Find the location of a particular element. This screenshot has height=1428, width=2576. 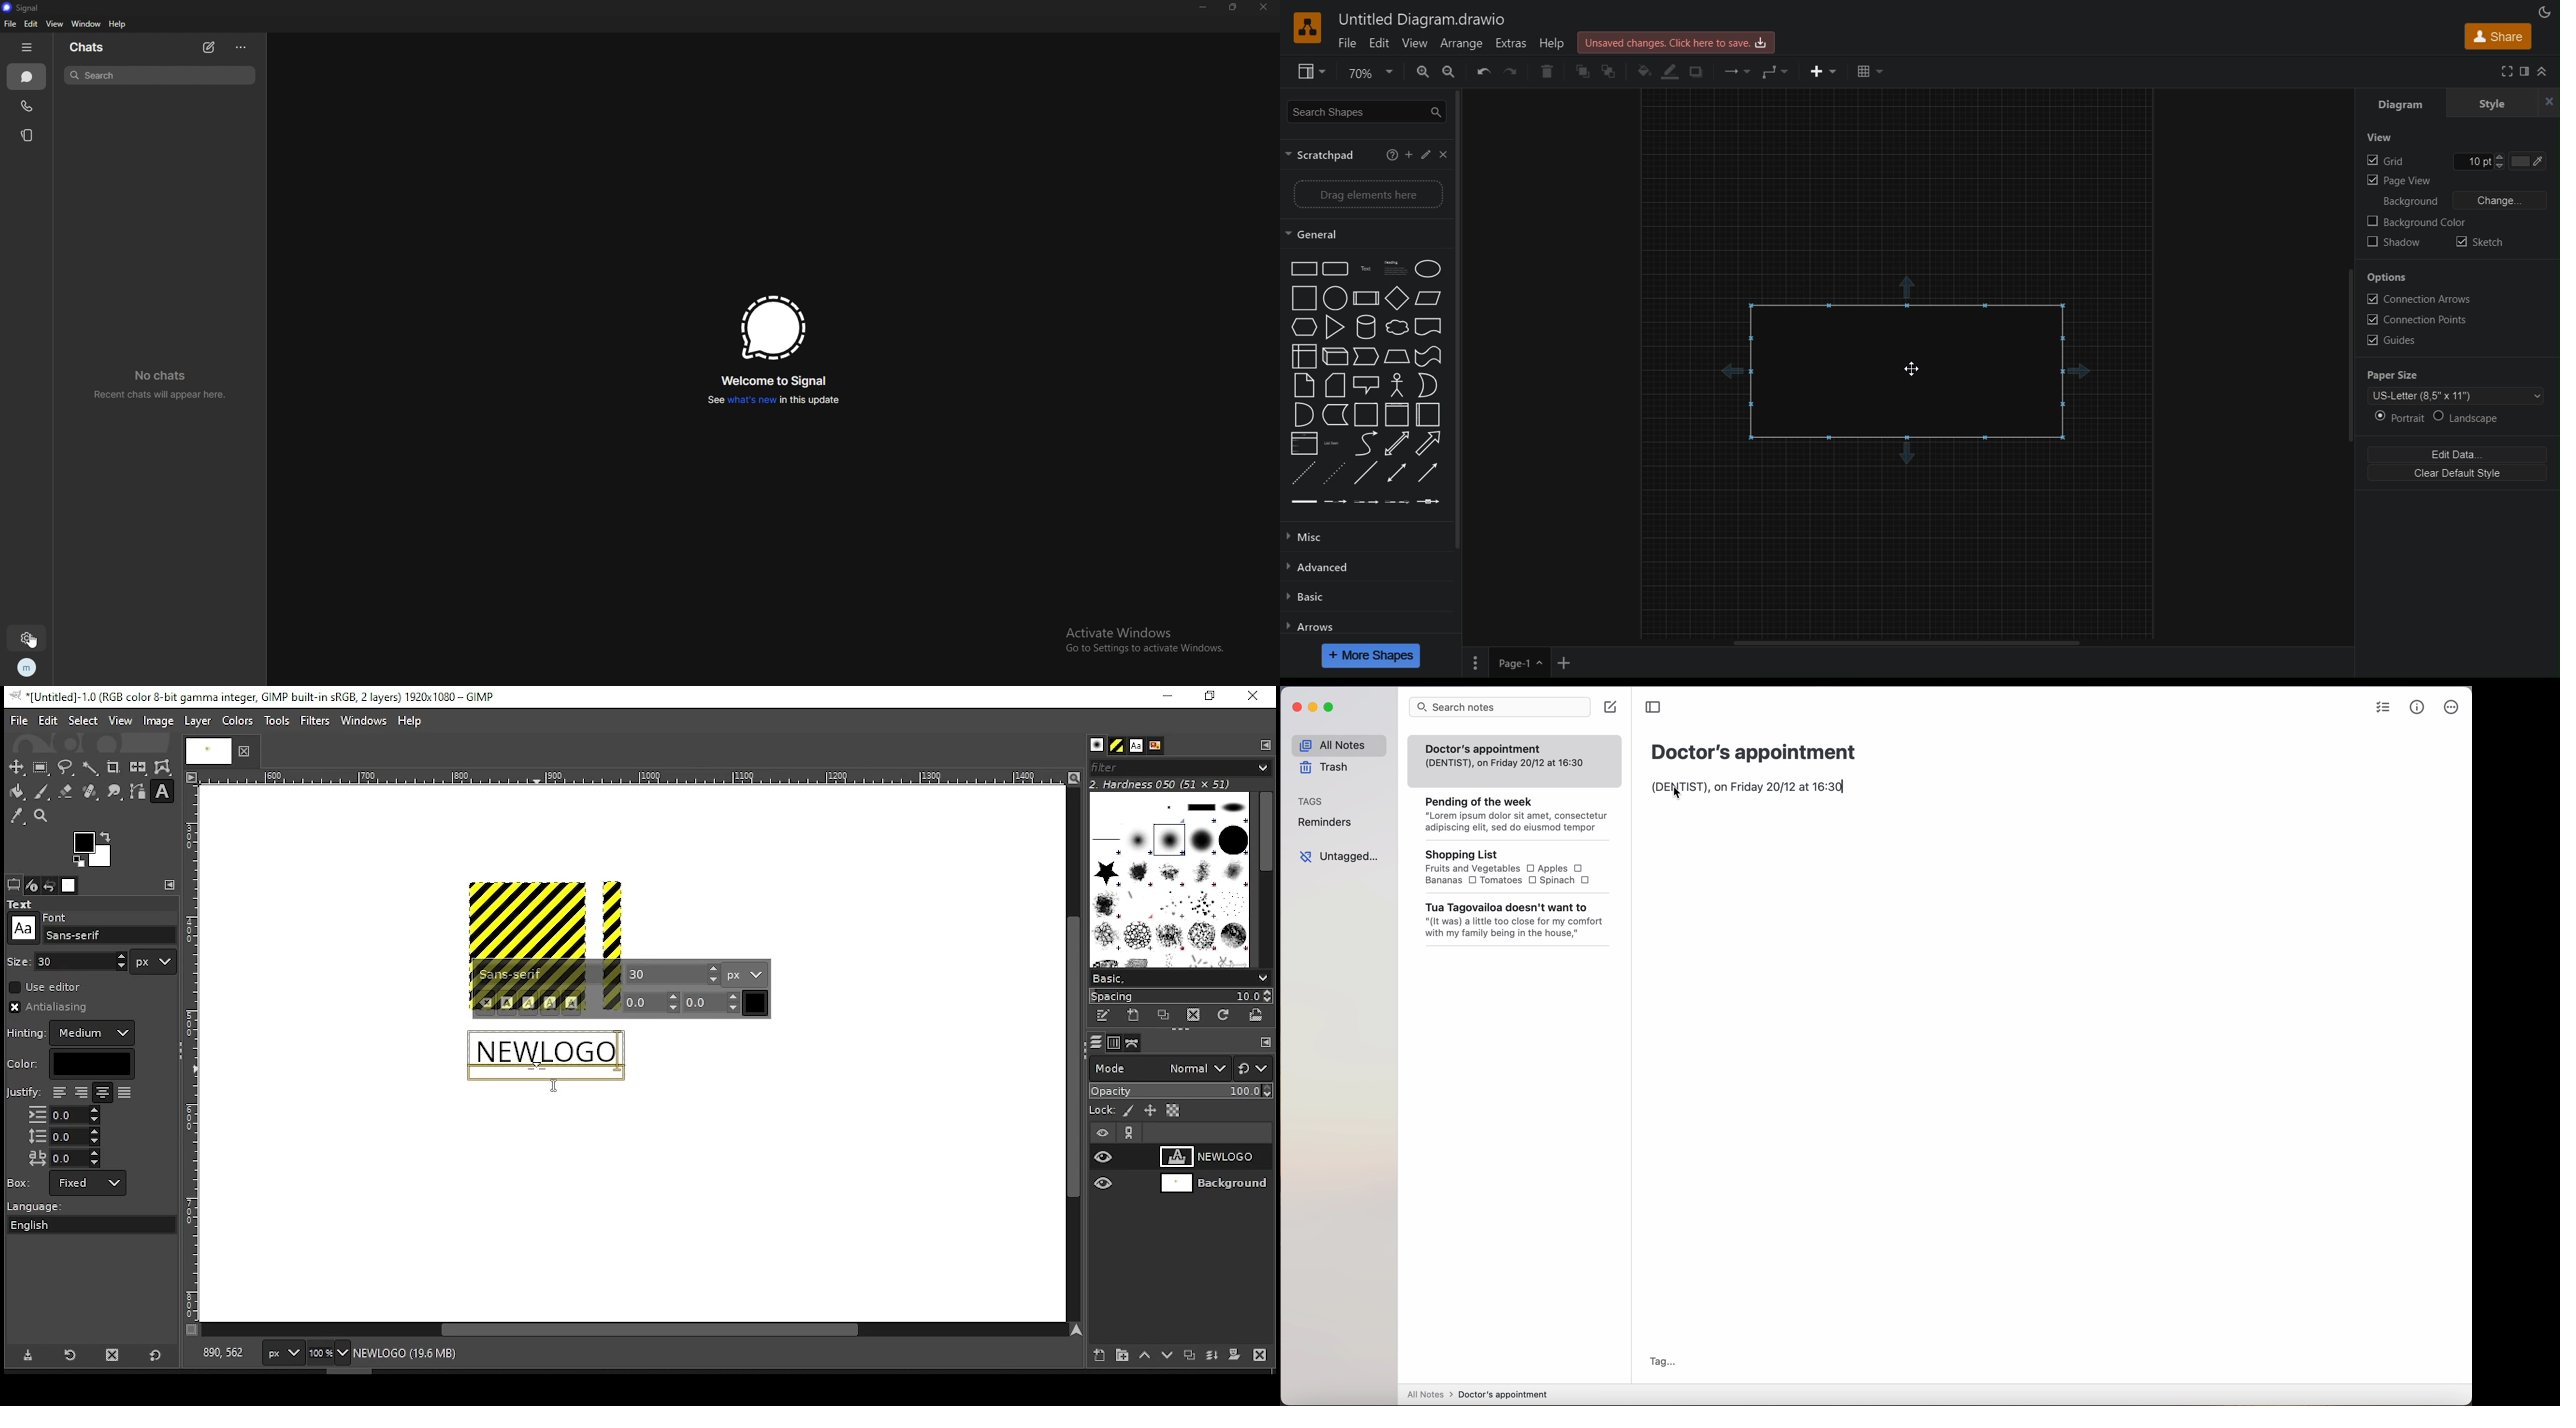

Options is located at coordinates (2387, 278).